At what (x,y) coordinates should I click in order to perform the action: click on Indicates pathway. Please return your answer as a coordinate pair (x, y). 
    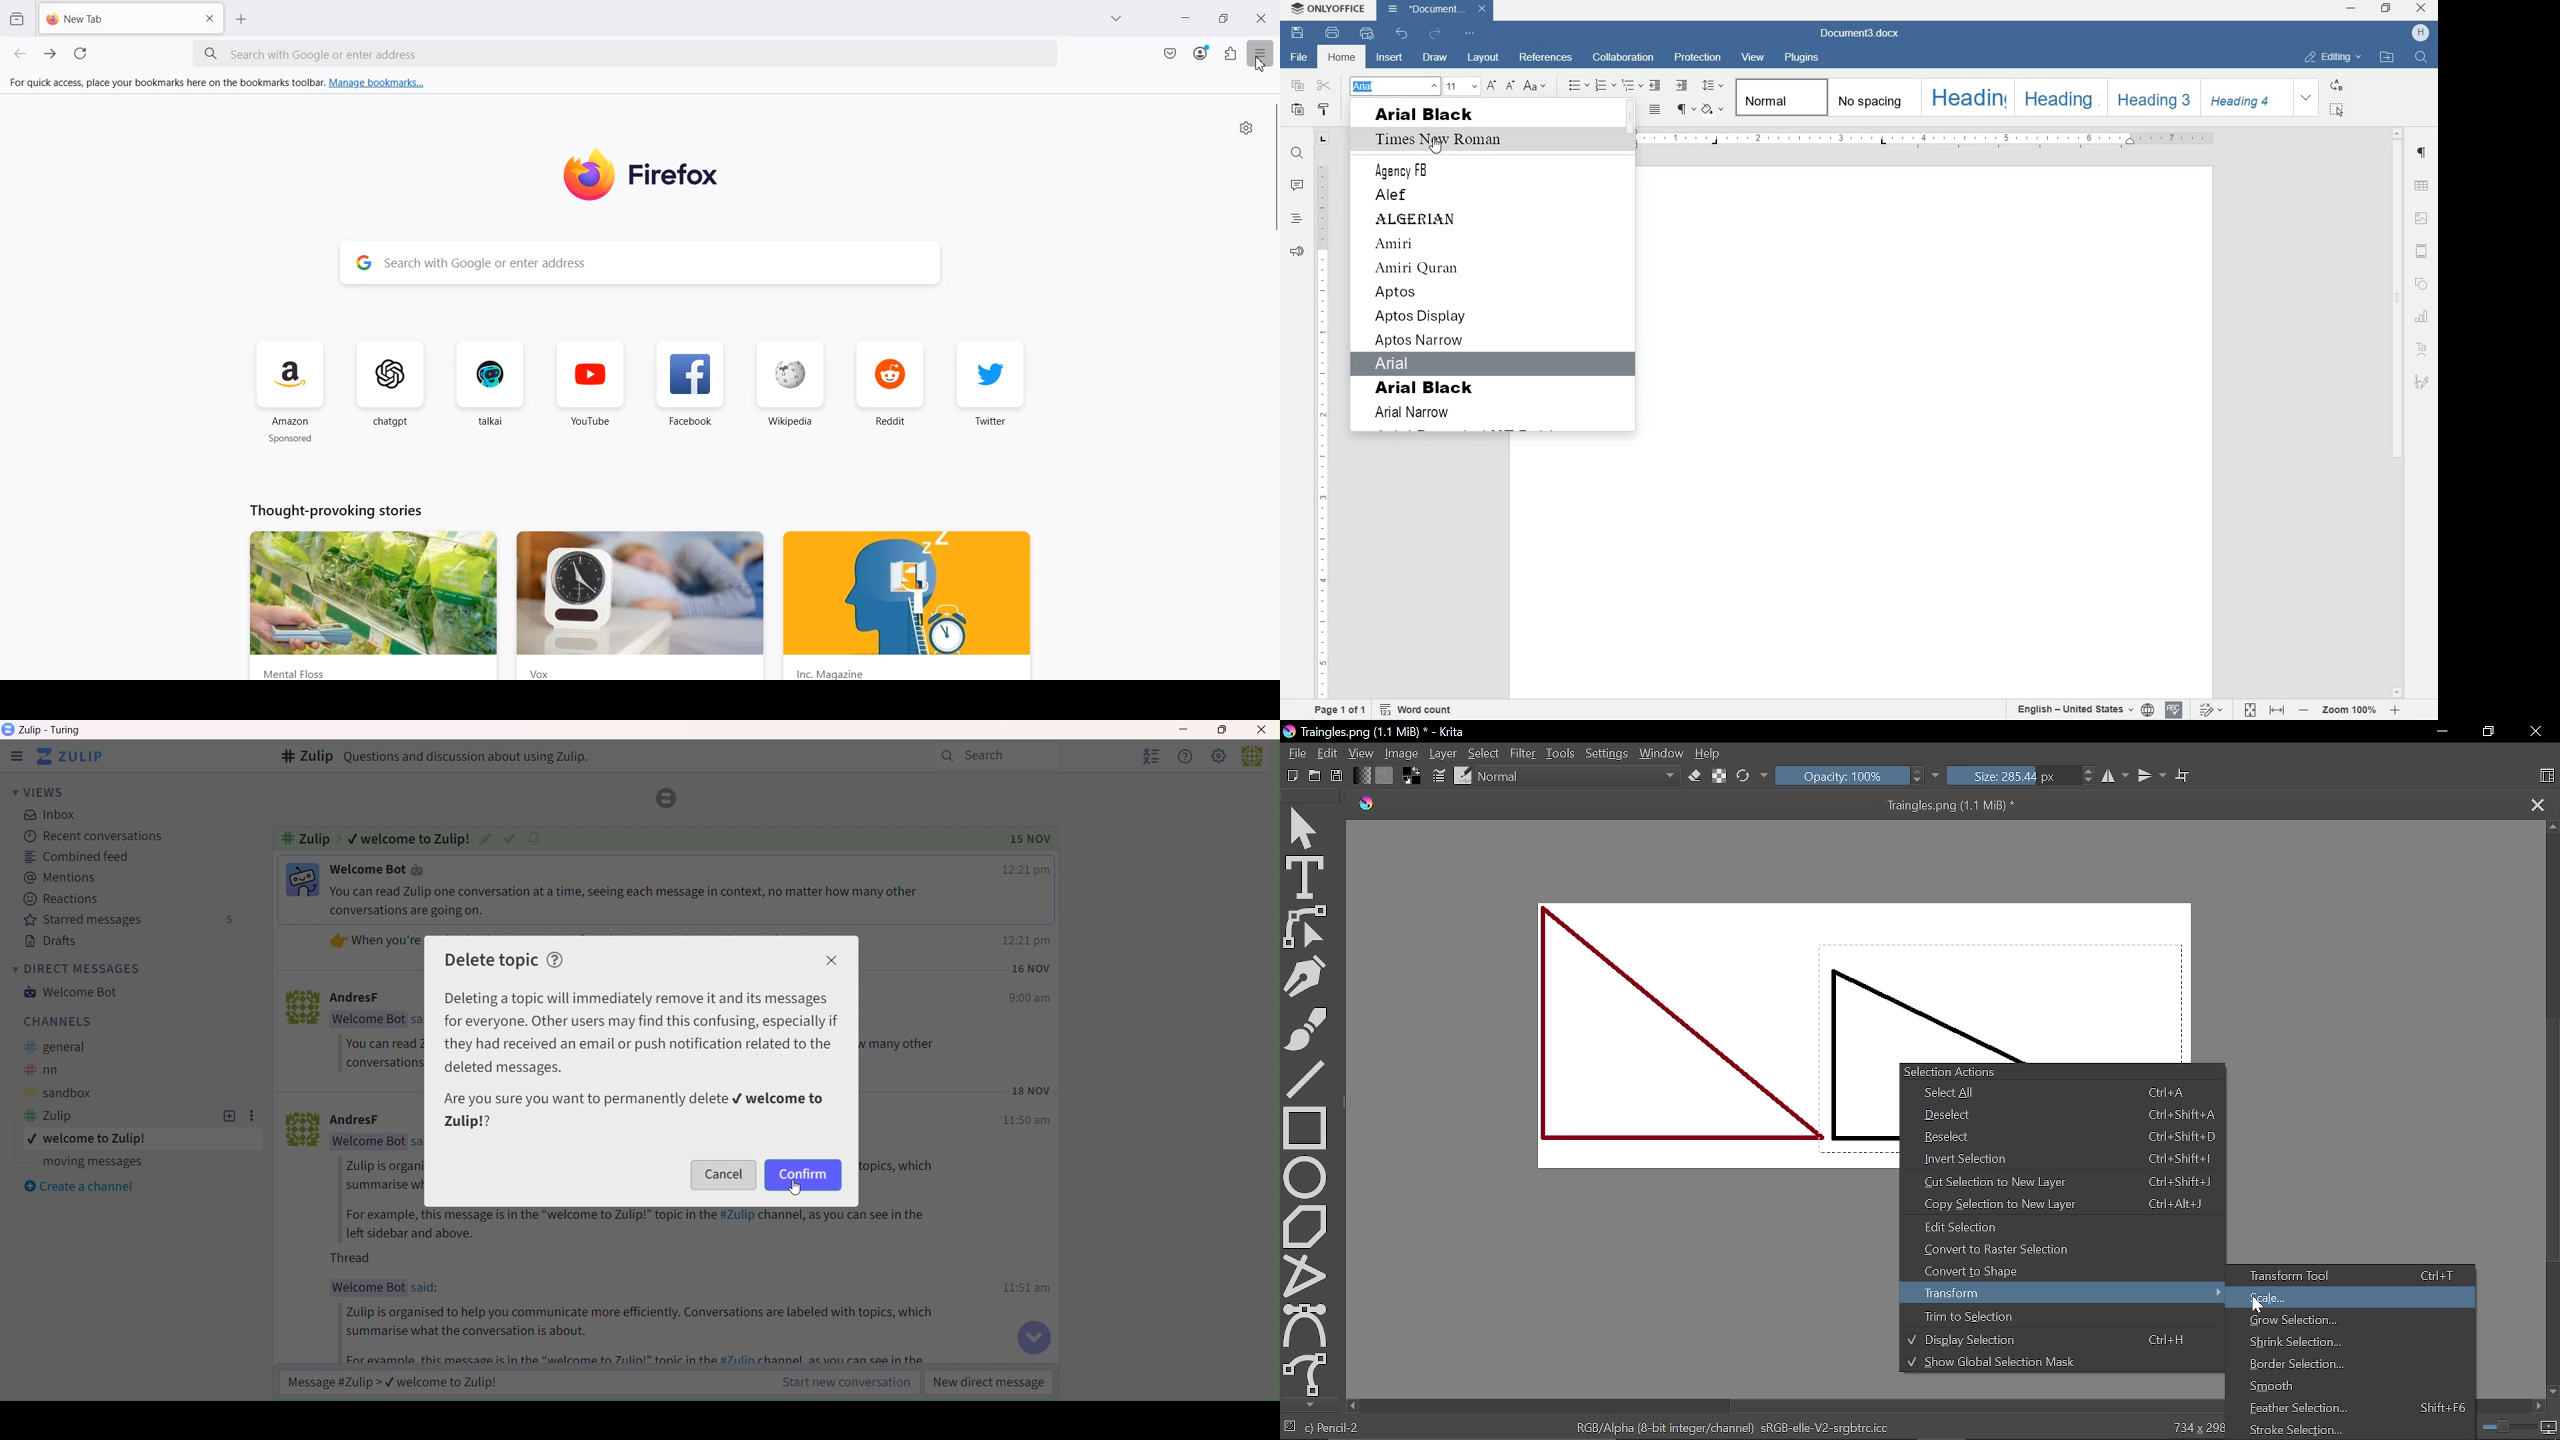
    Looking at the image, I should click on (340, 838).